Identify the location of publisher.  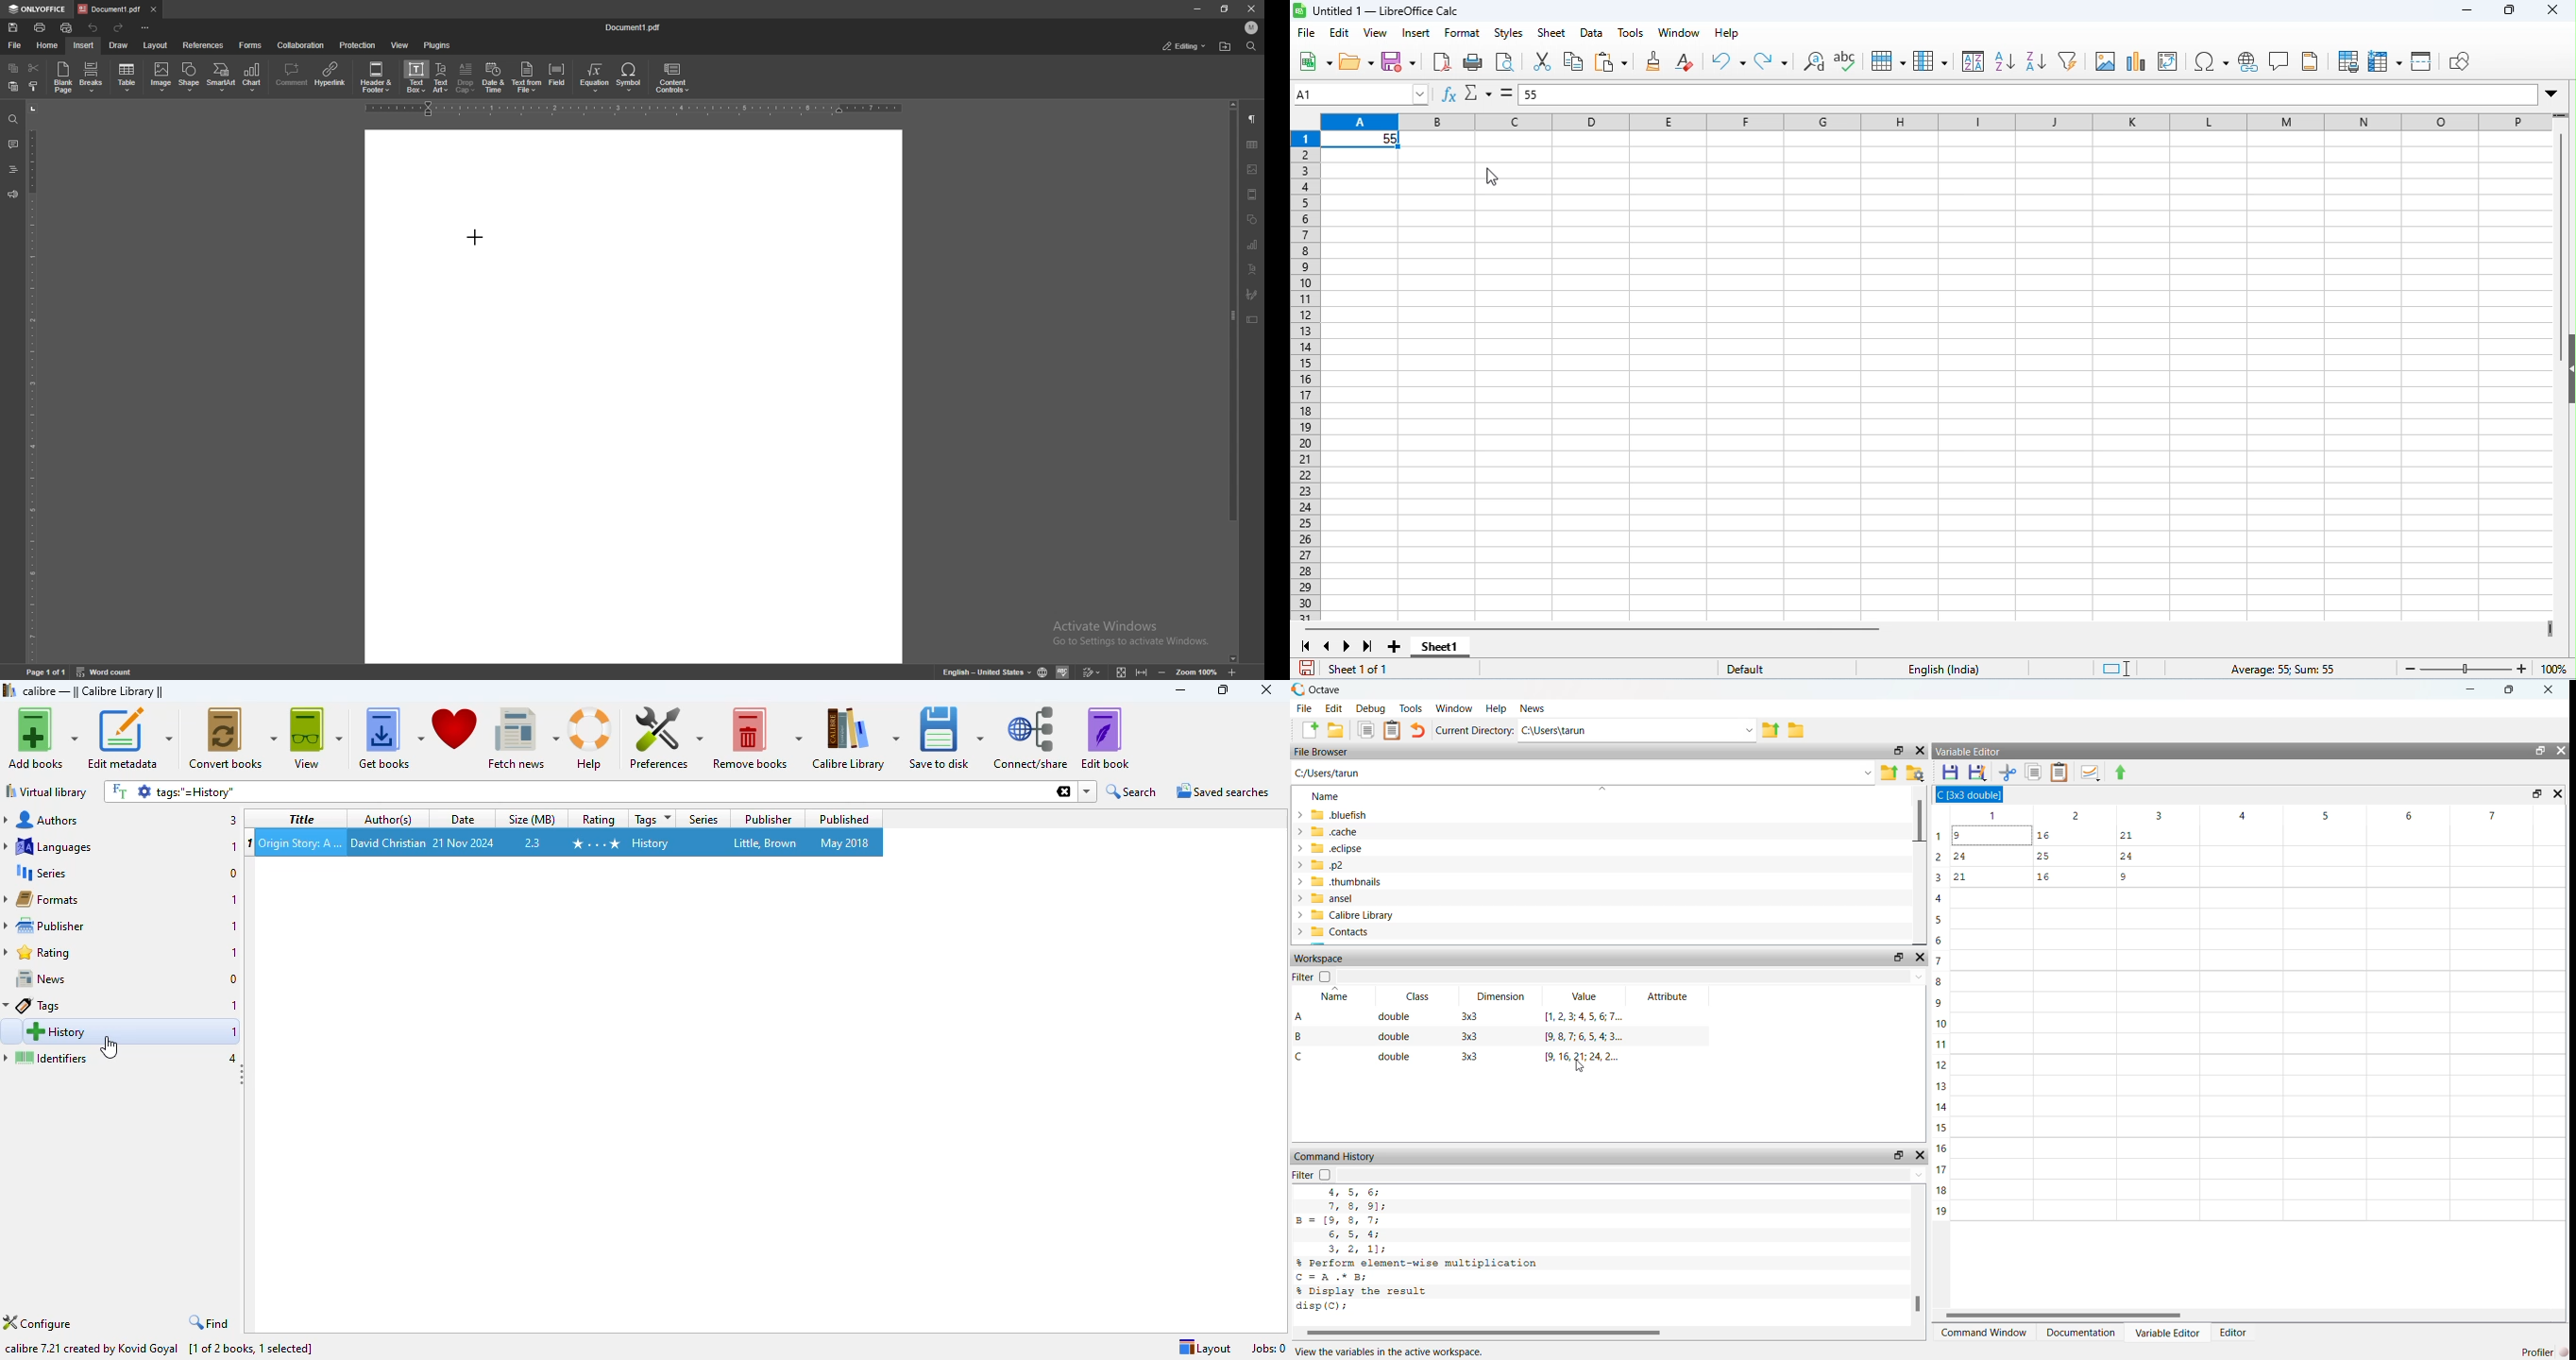
(45, 926).